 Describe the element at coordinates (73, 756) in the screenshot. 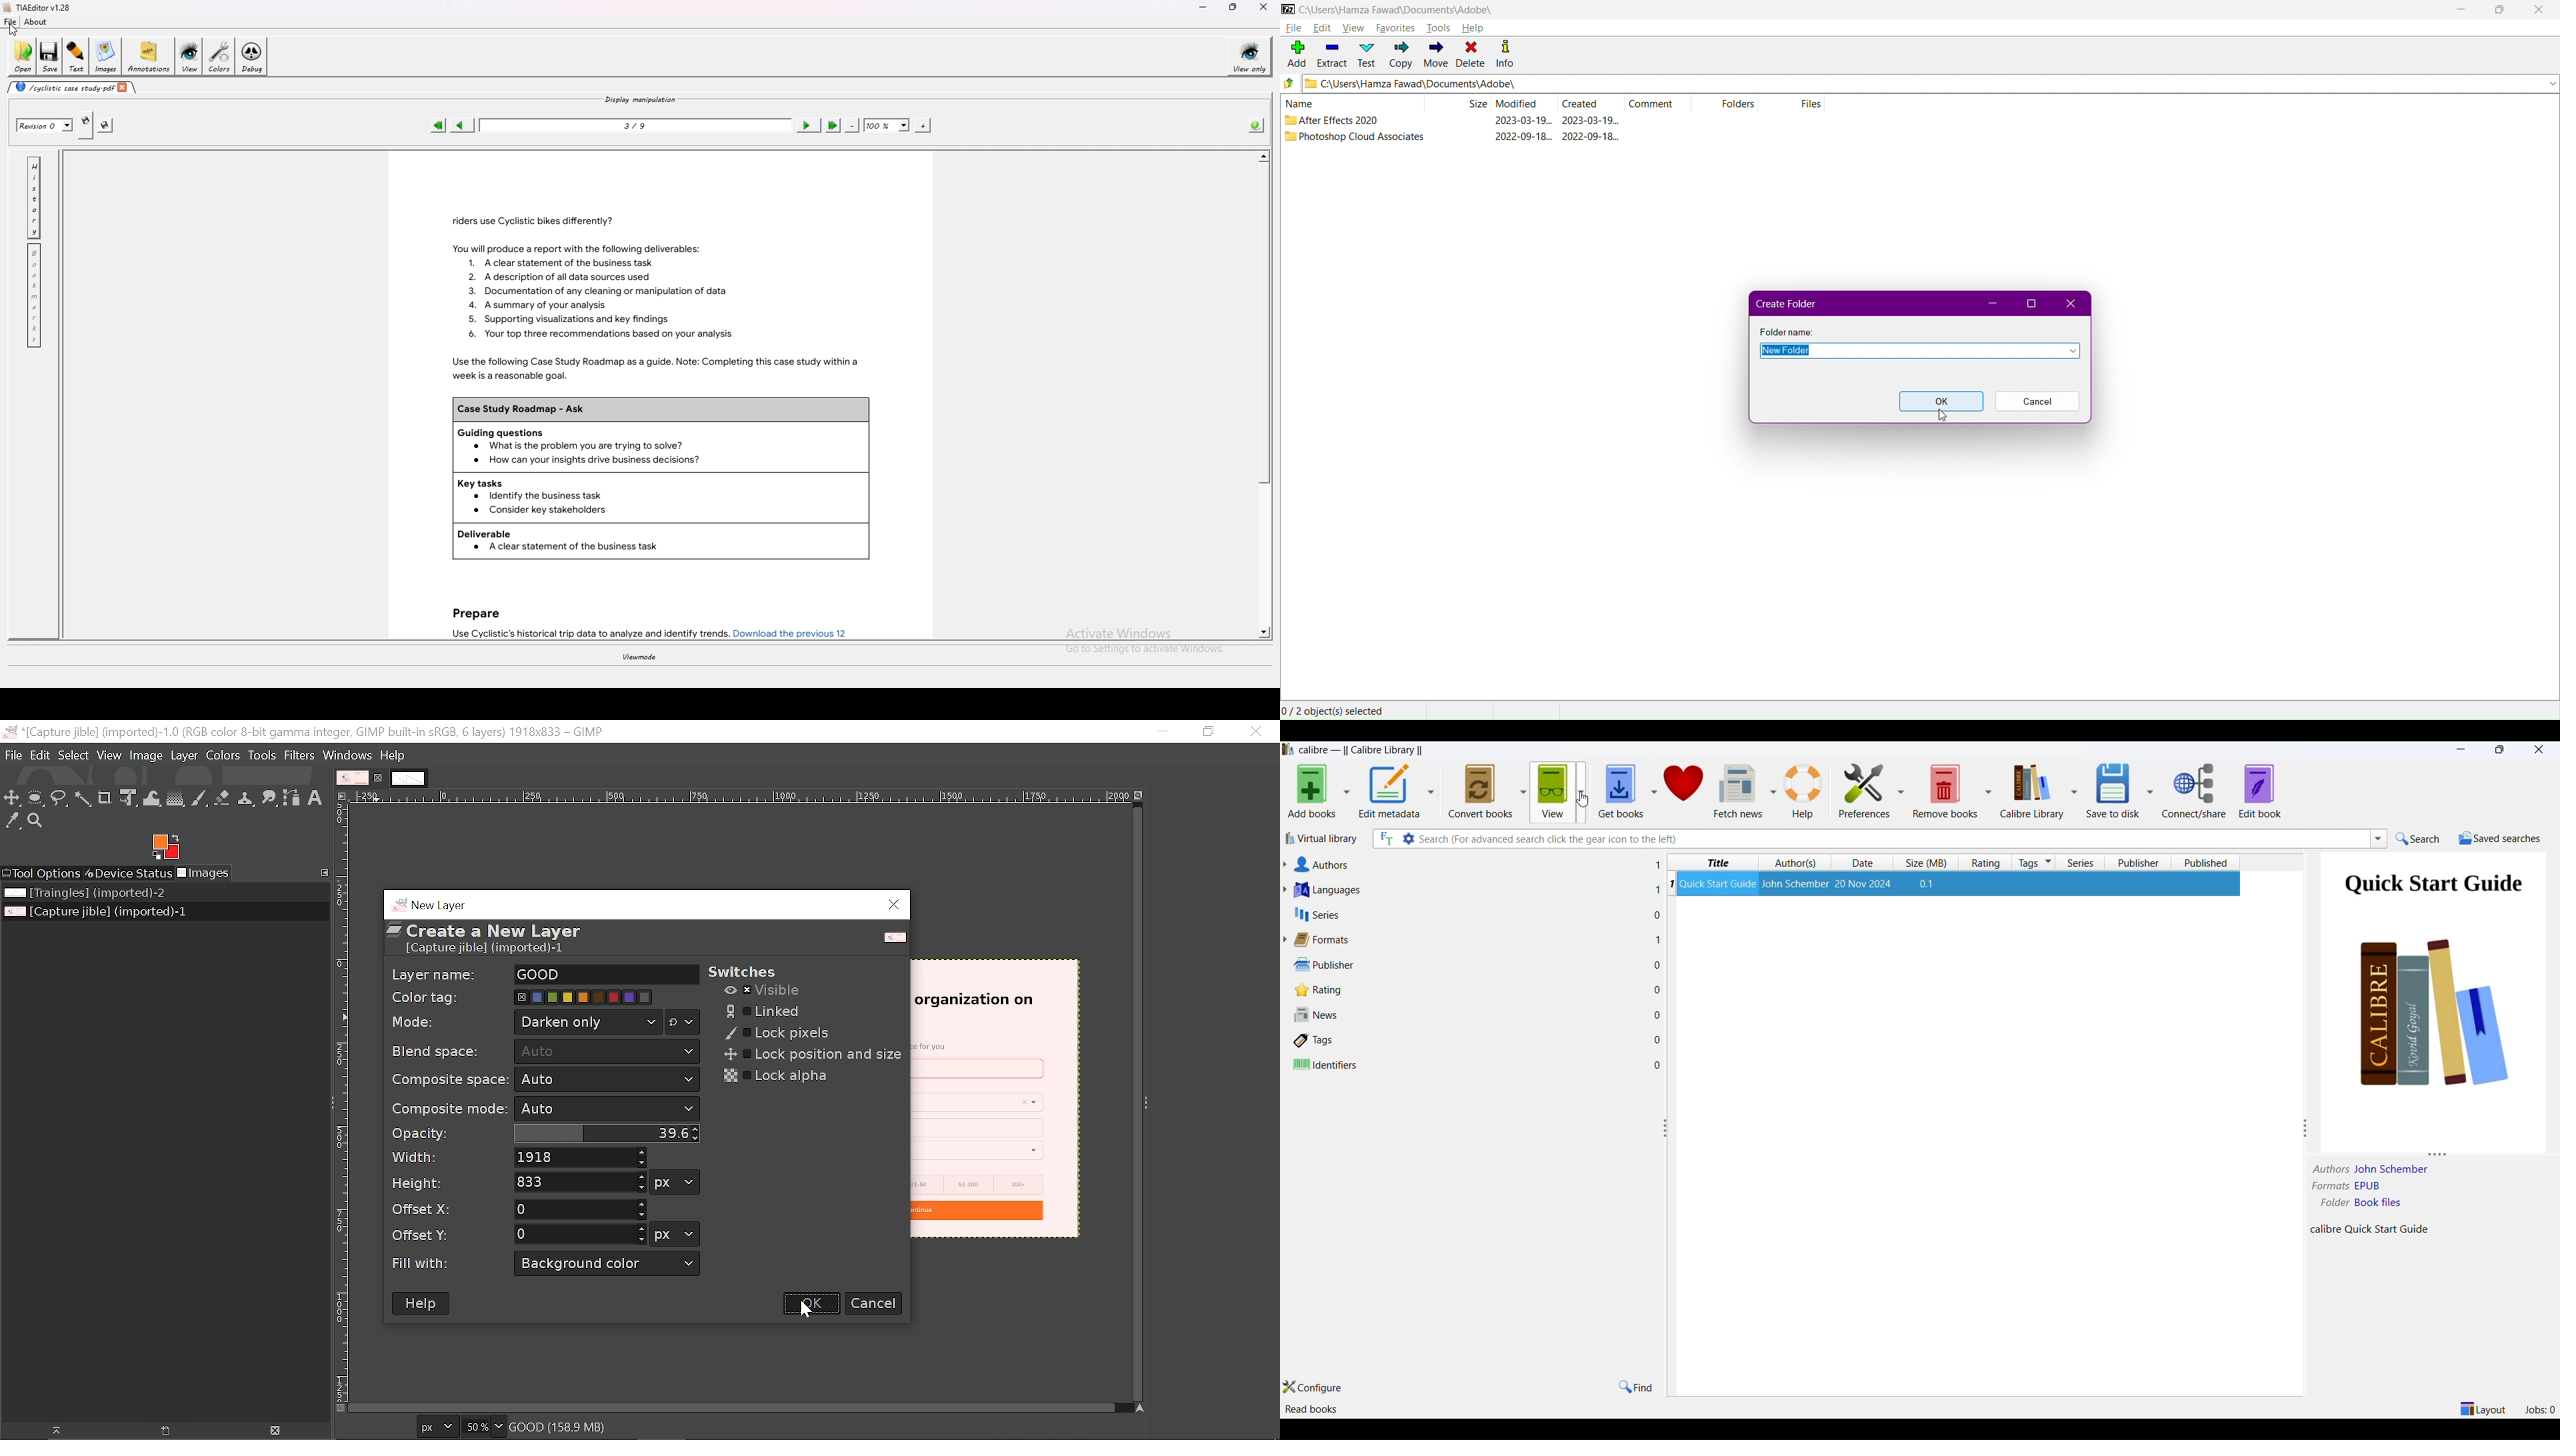

I see `Select` at that location.